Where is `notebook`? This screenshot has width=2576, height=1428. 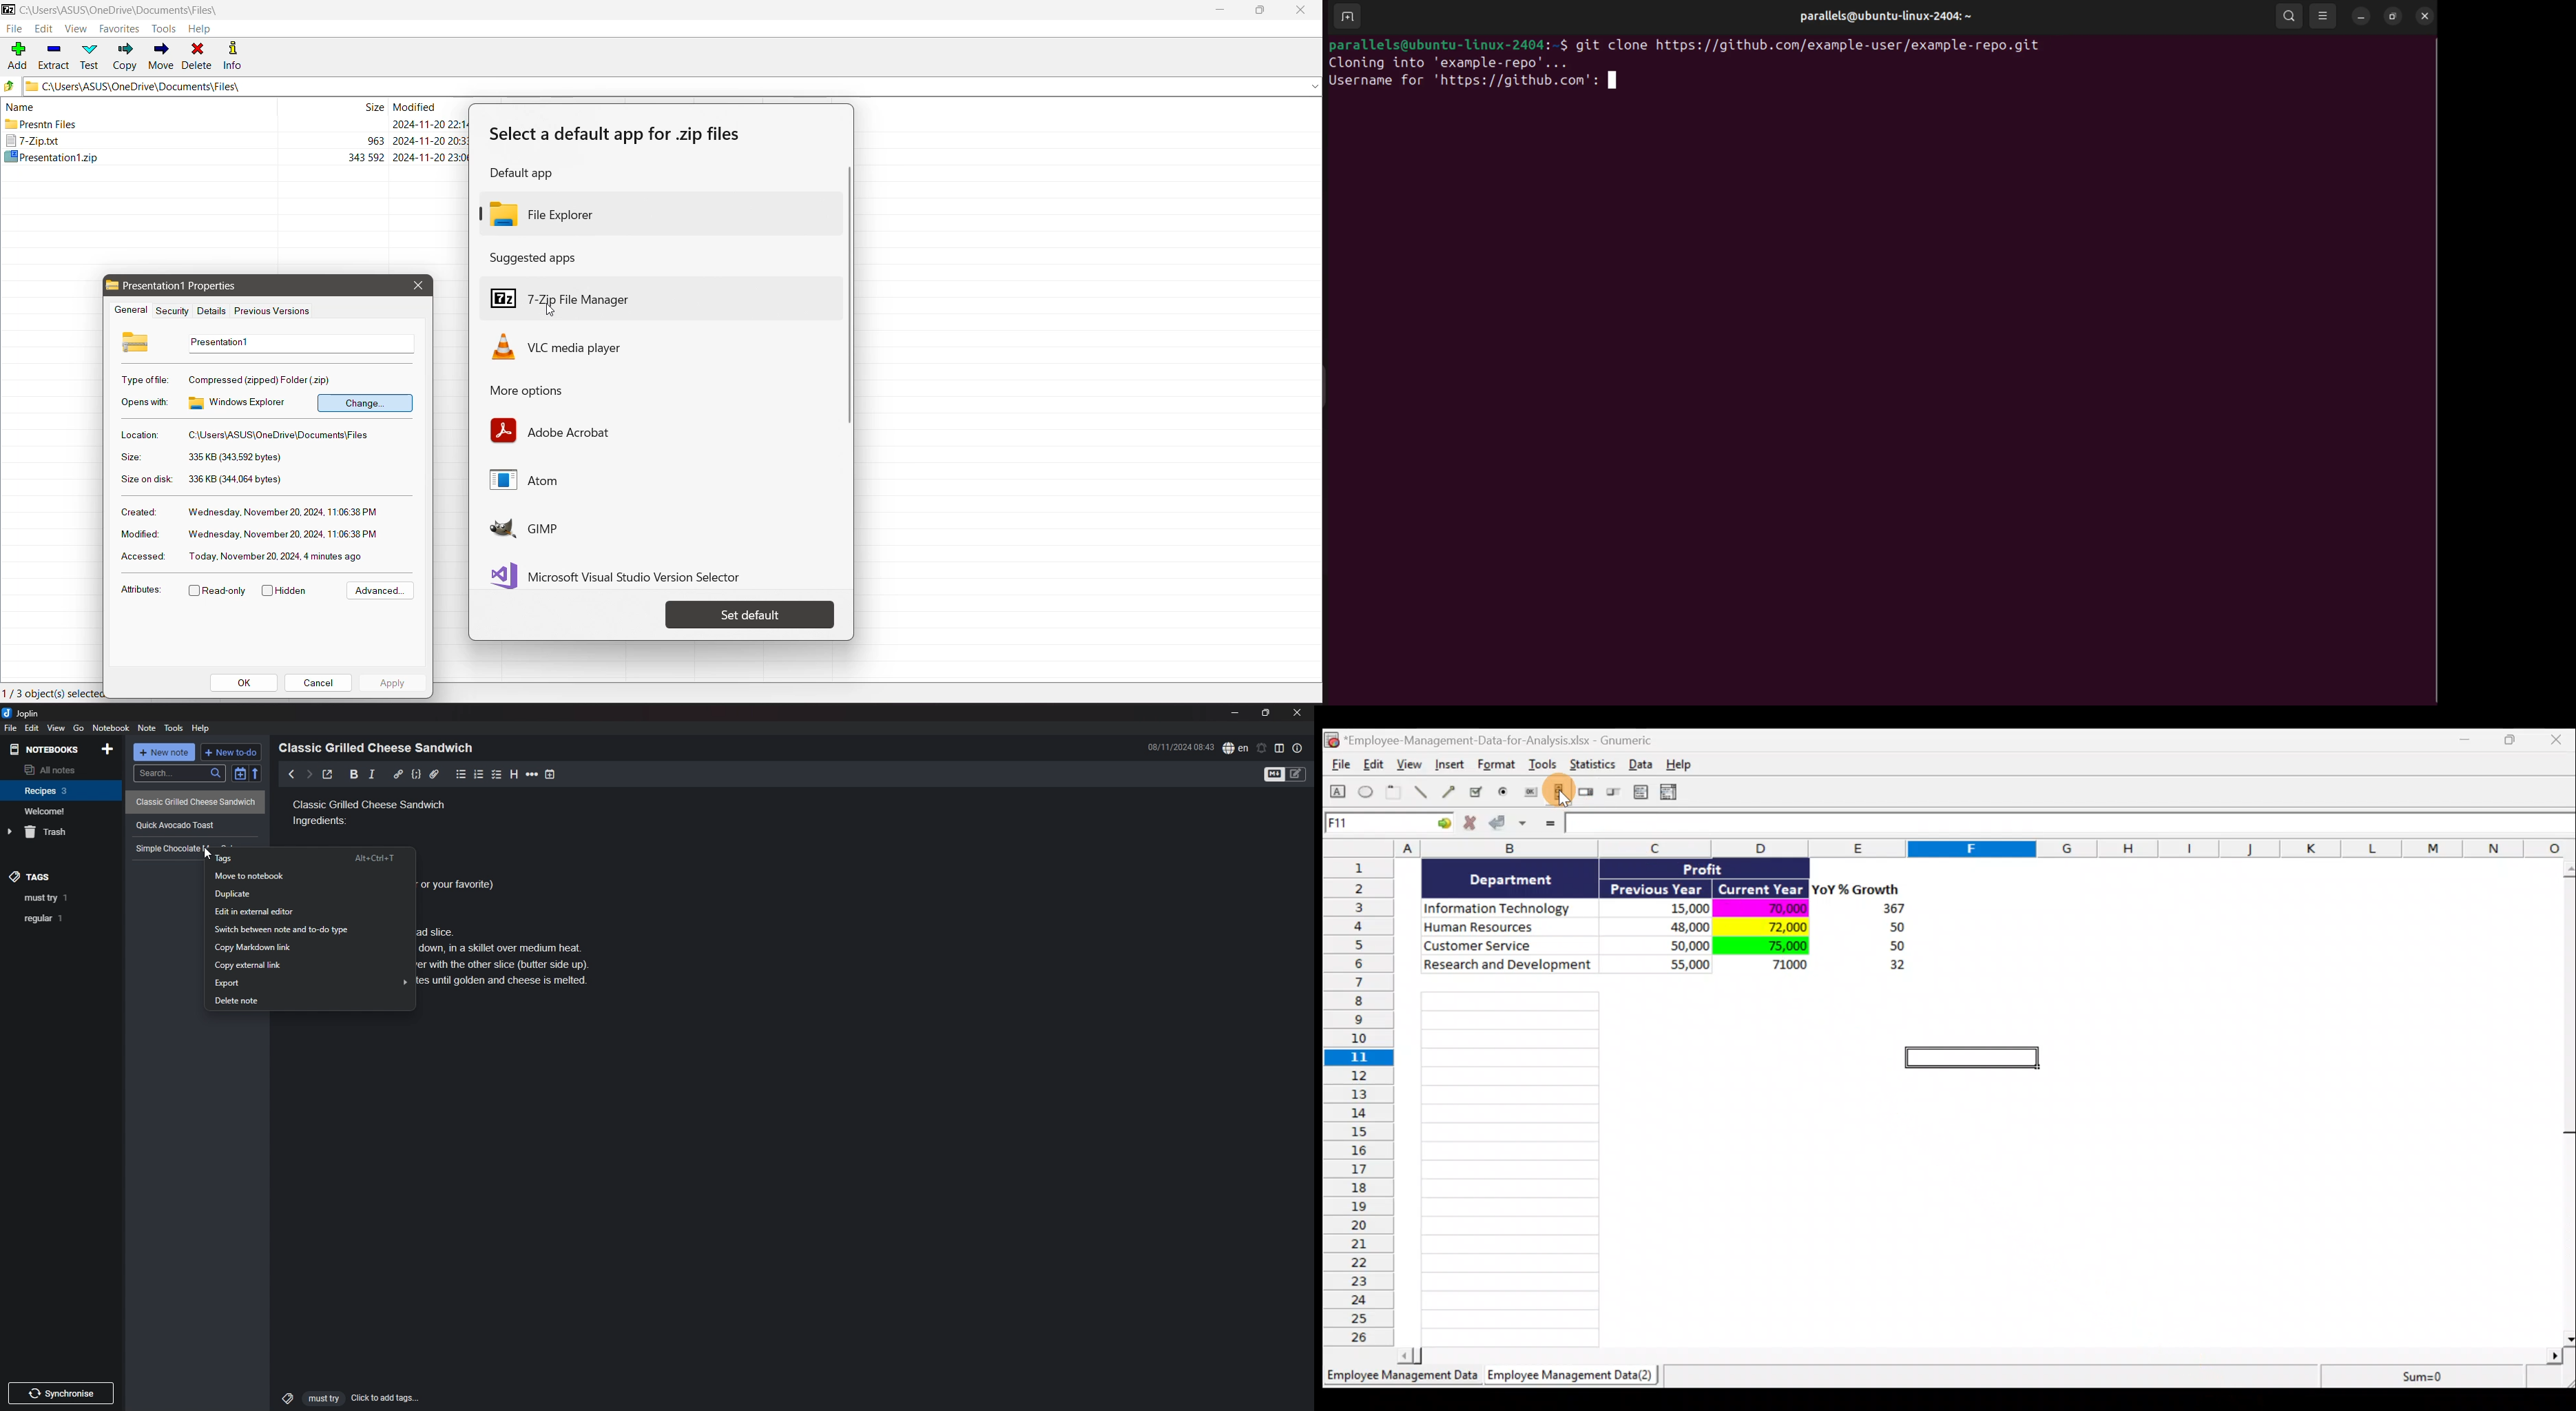 notebook is located at coordinates (62, 790).